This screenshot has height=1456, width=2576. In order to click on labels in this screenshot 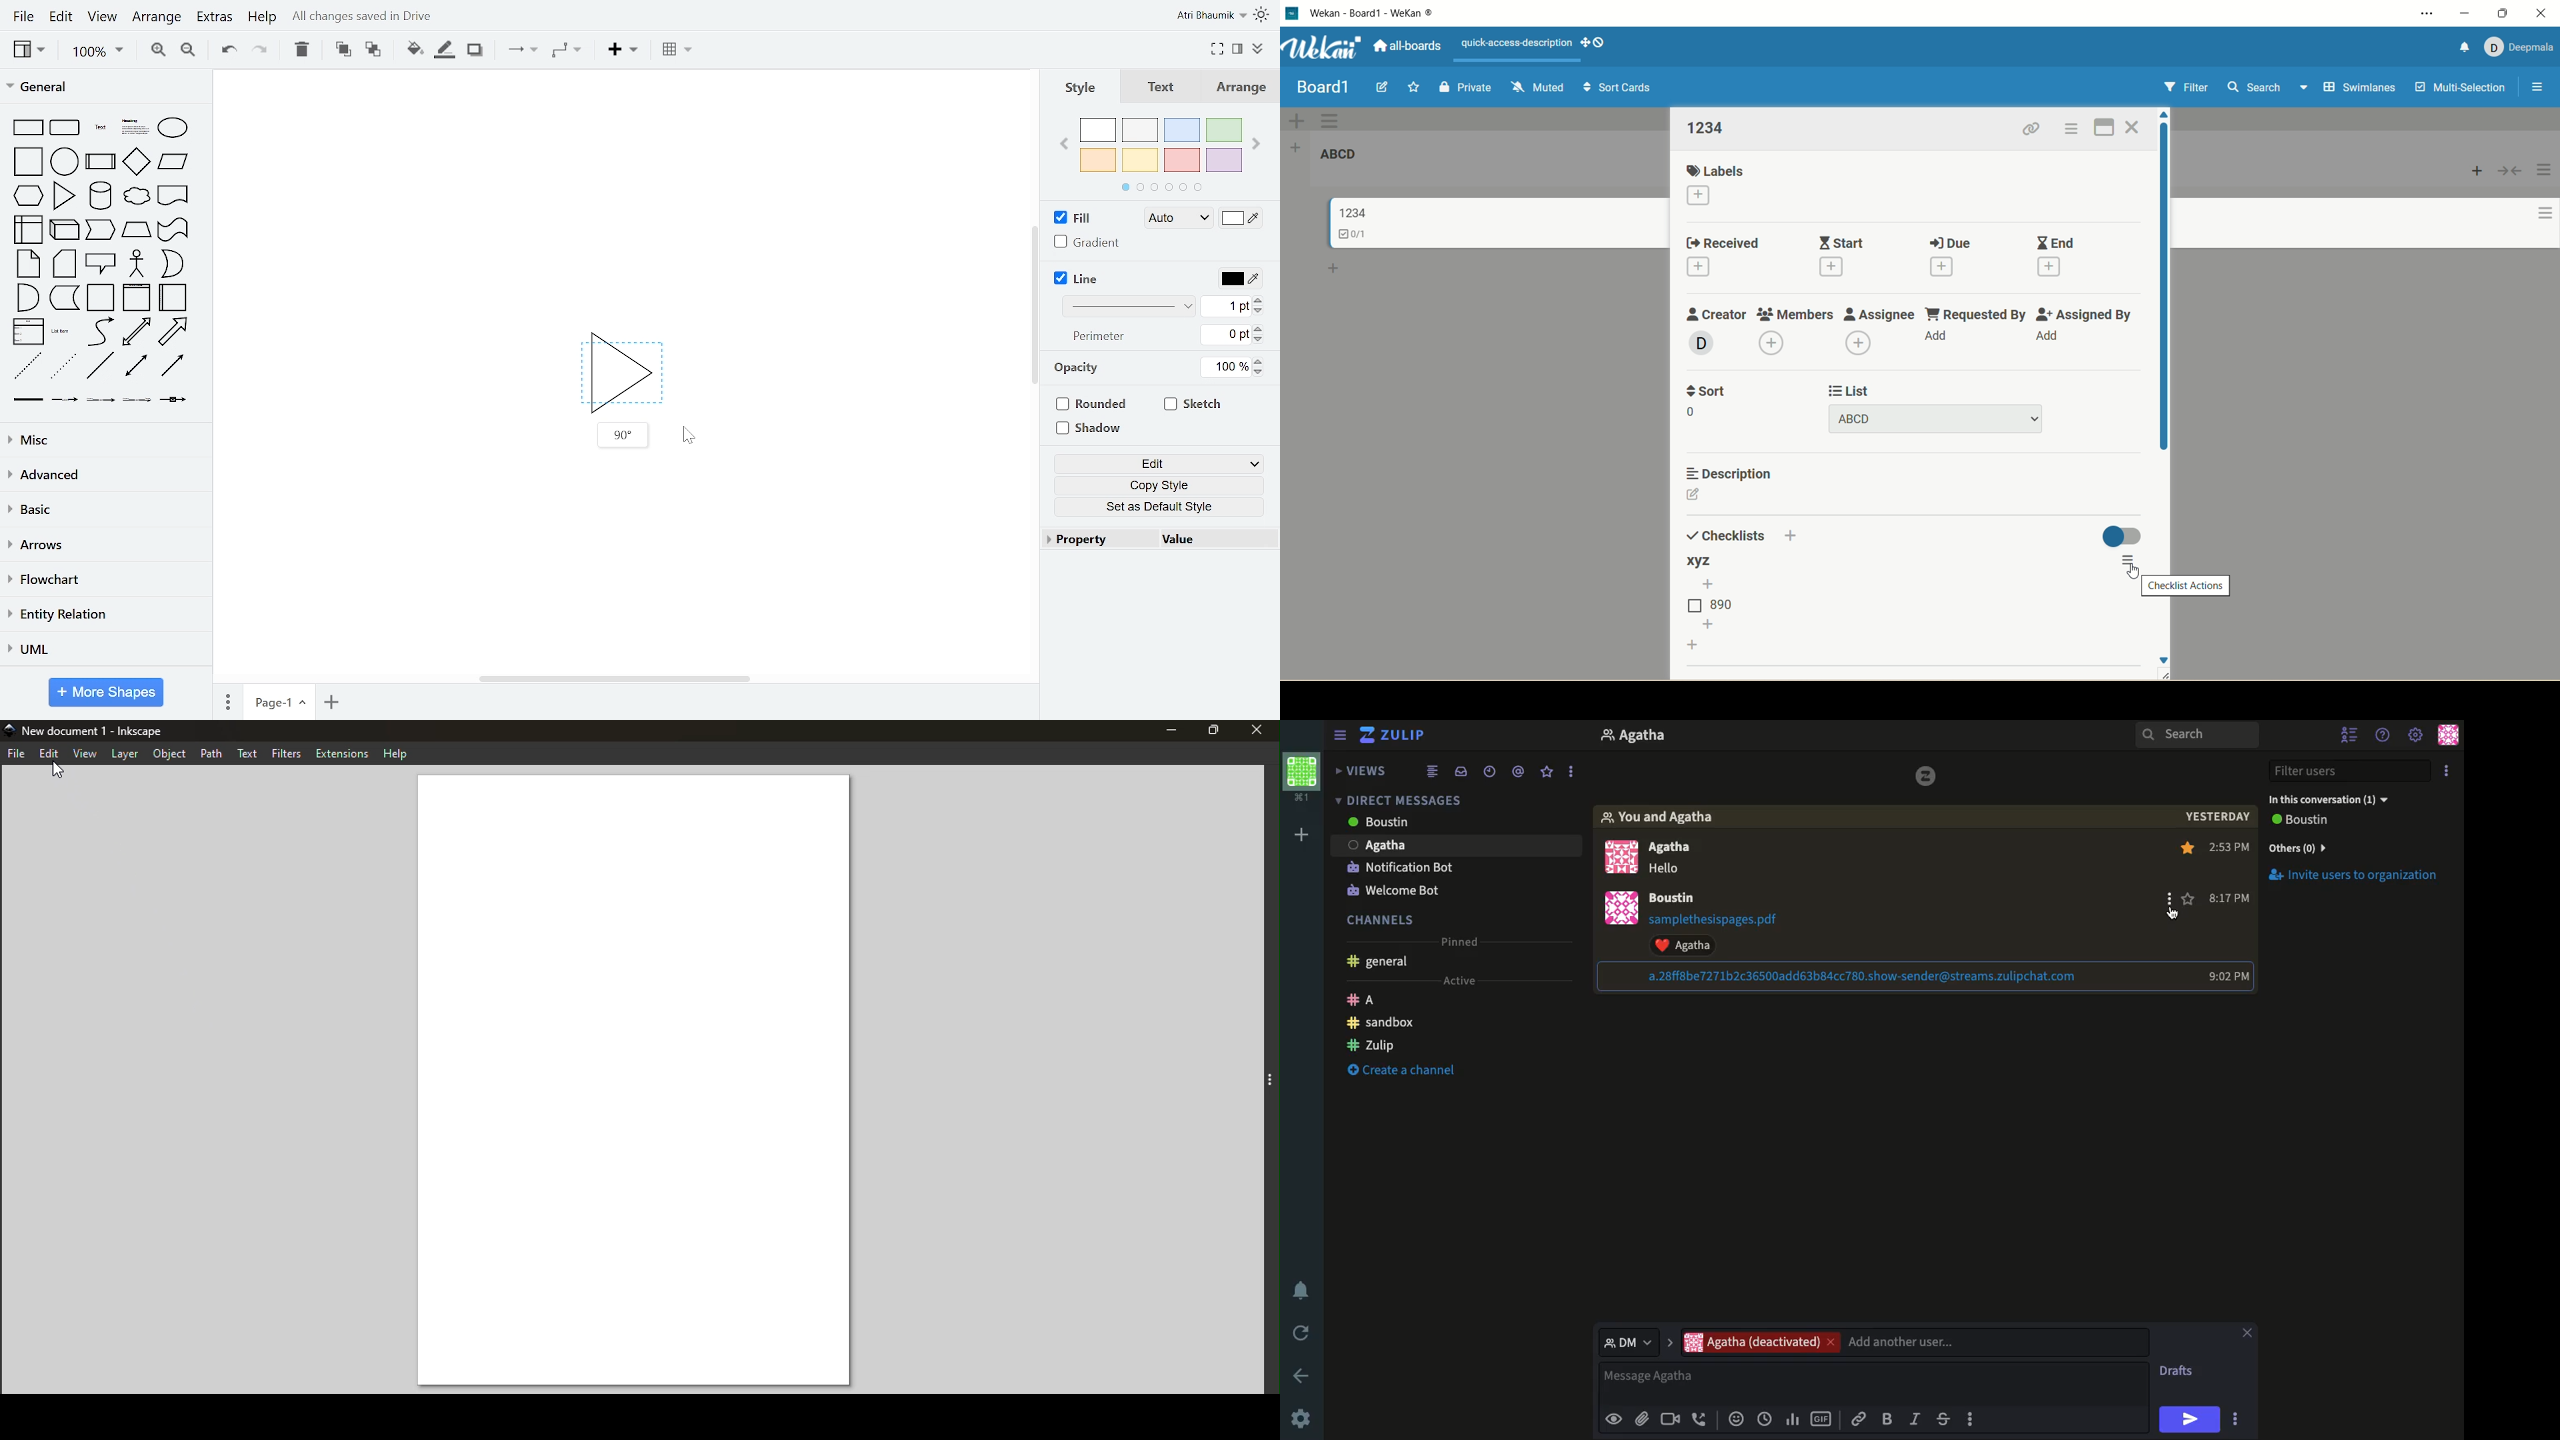, I will do `click(1719, 169)`.